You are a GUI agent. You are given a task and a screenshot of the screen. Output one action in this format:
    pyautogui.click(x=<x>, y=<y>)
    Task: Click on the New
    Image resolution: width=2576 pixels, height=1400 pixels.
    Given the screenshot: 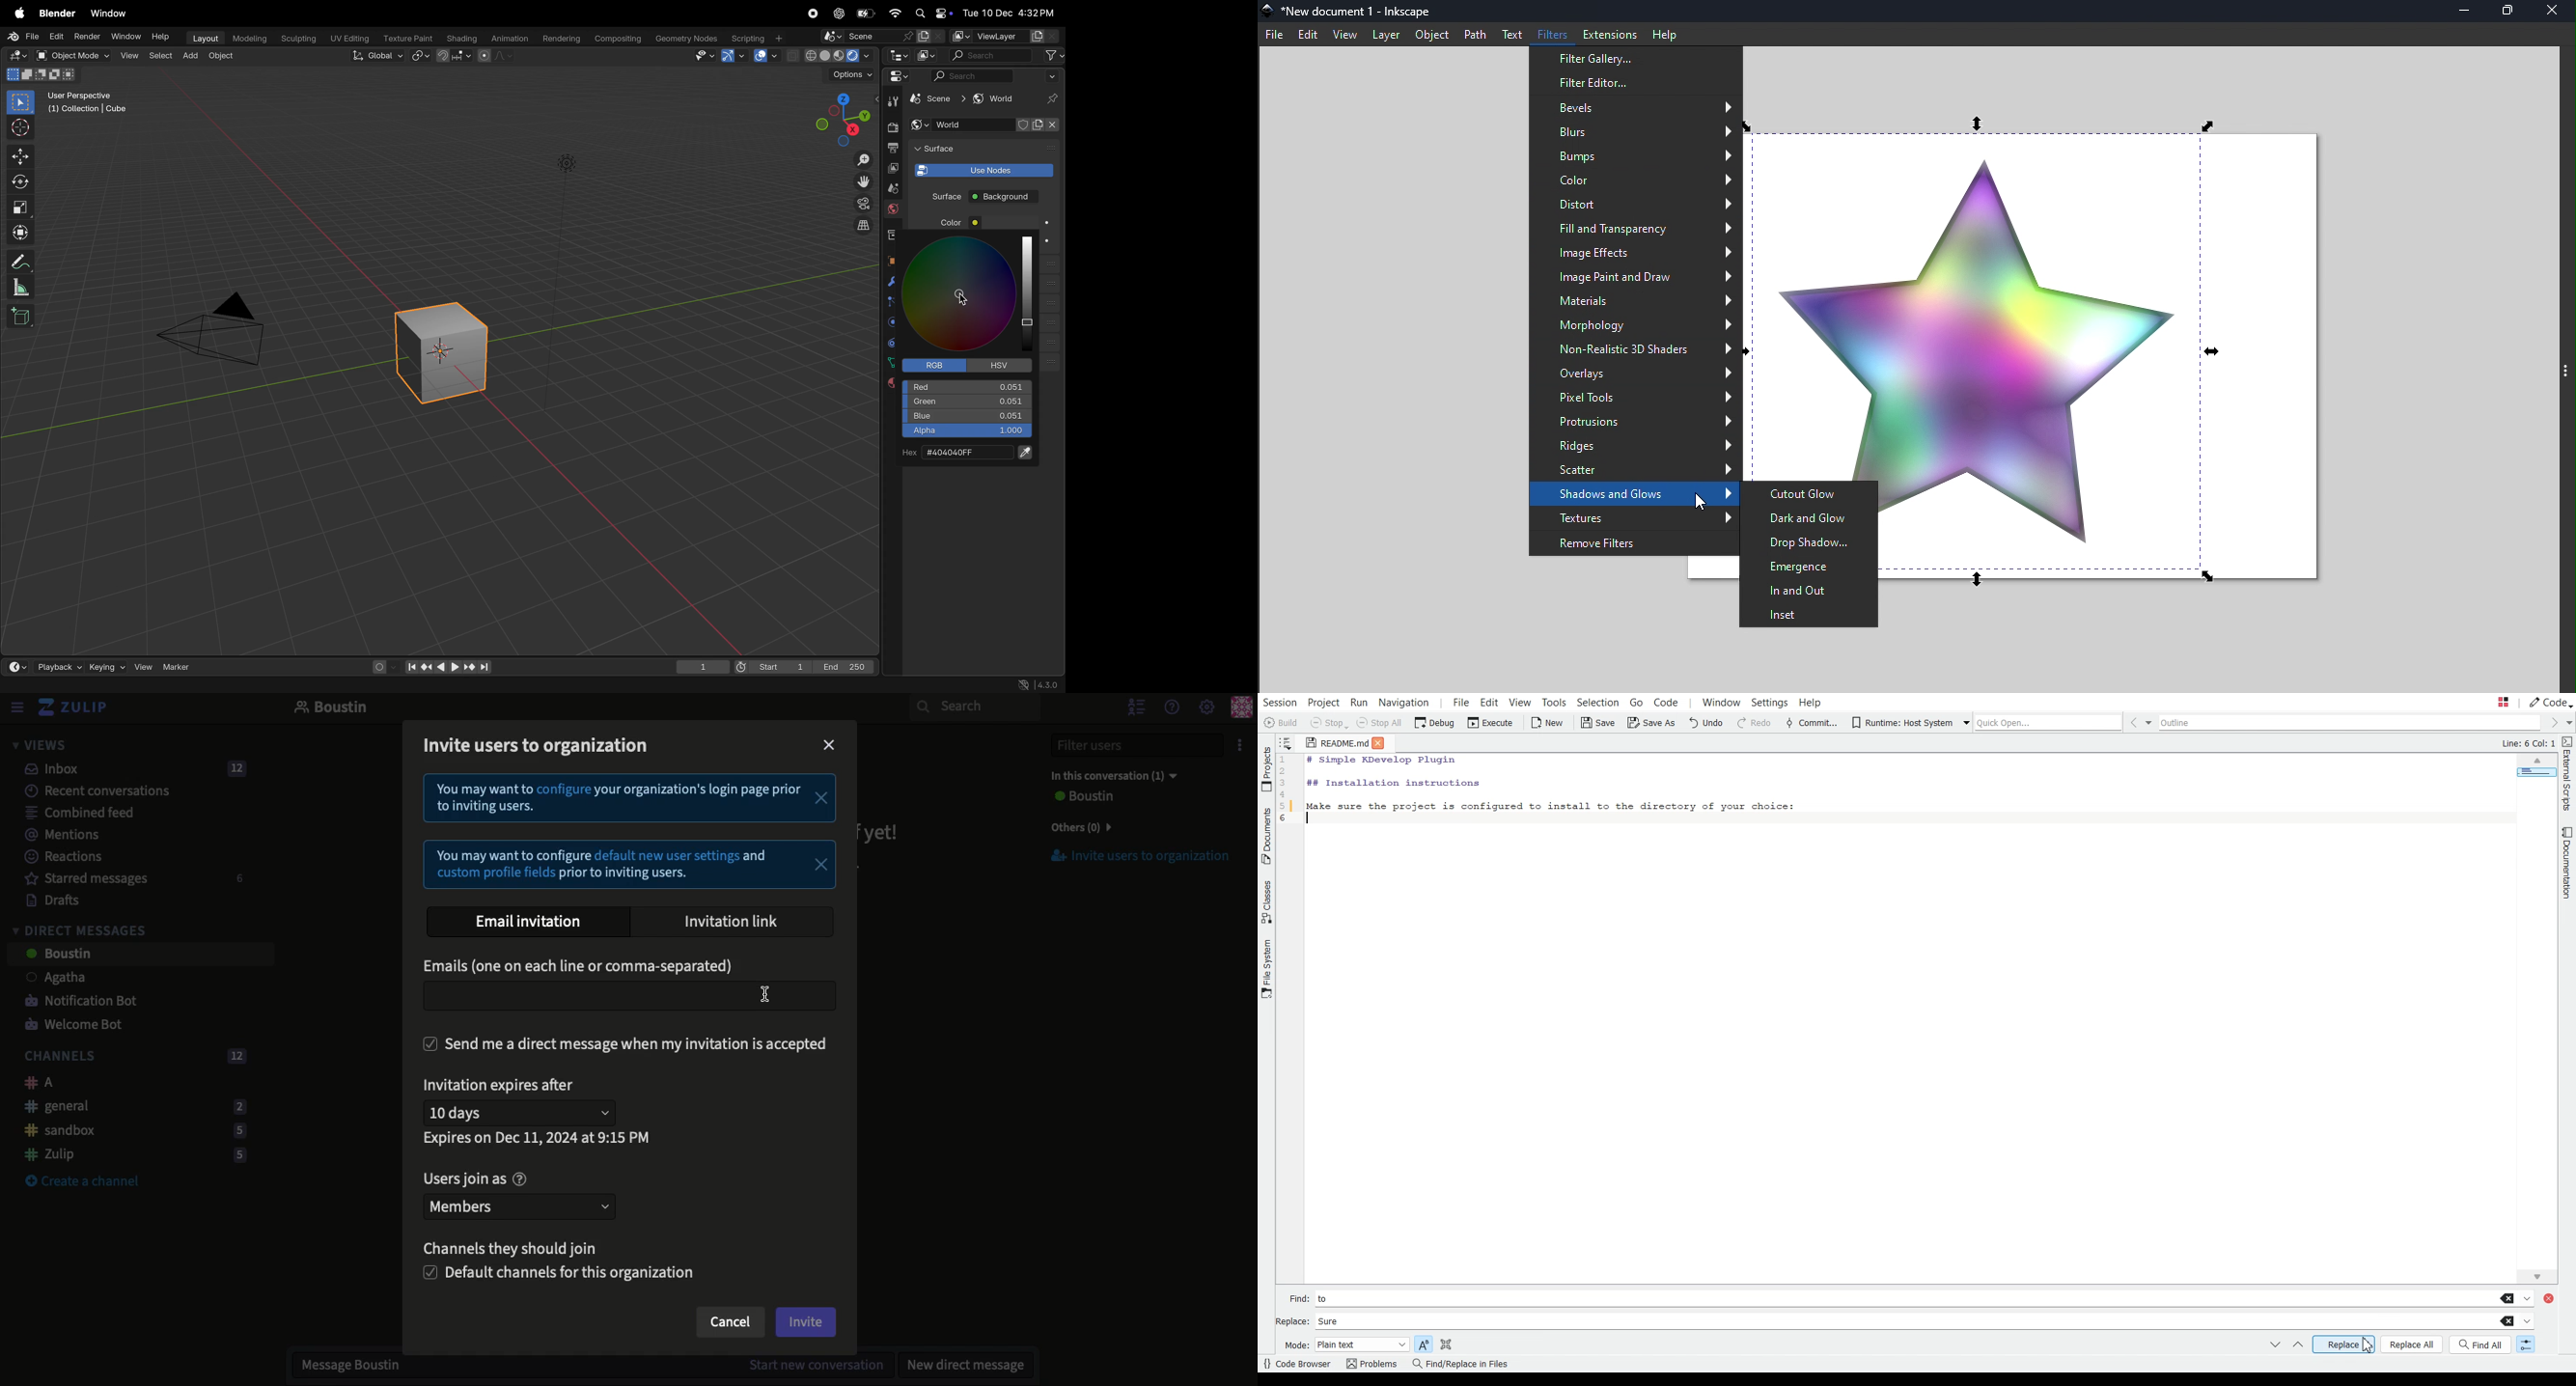 What is the action you would take?
    pyautogui.click(x=1548, y=723)
    